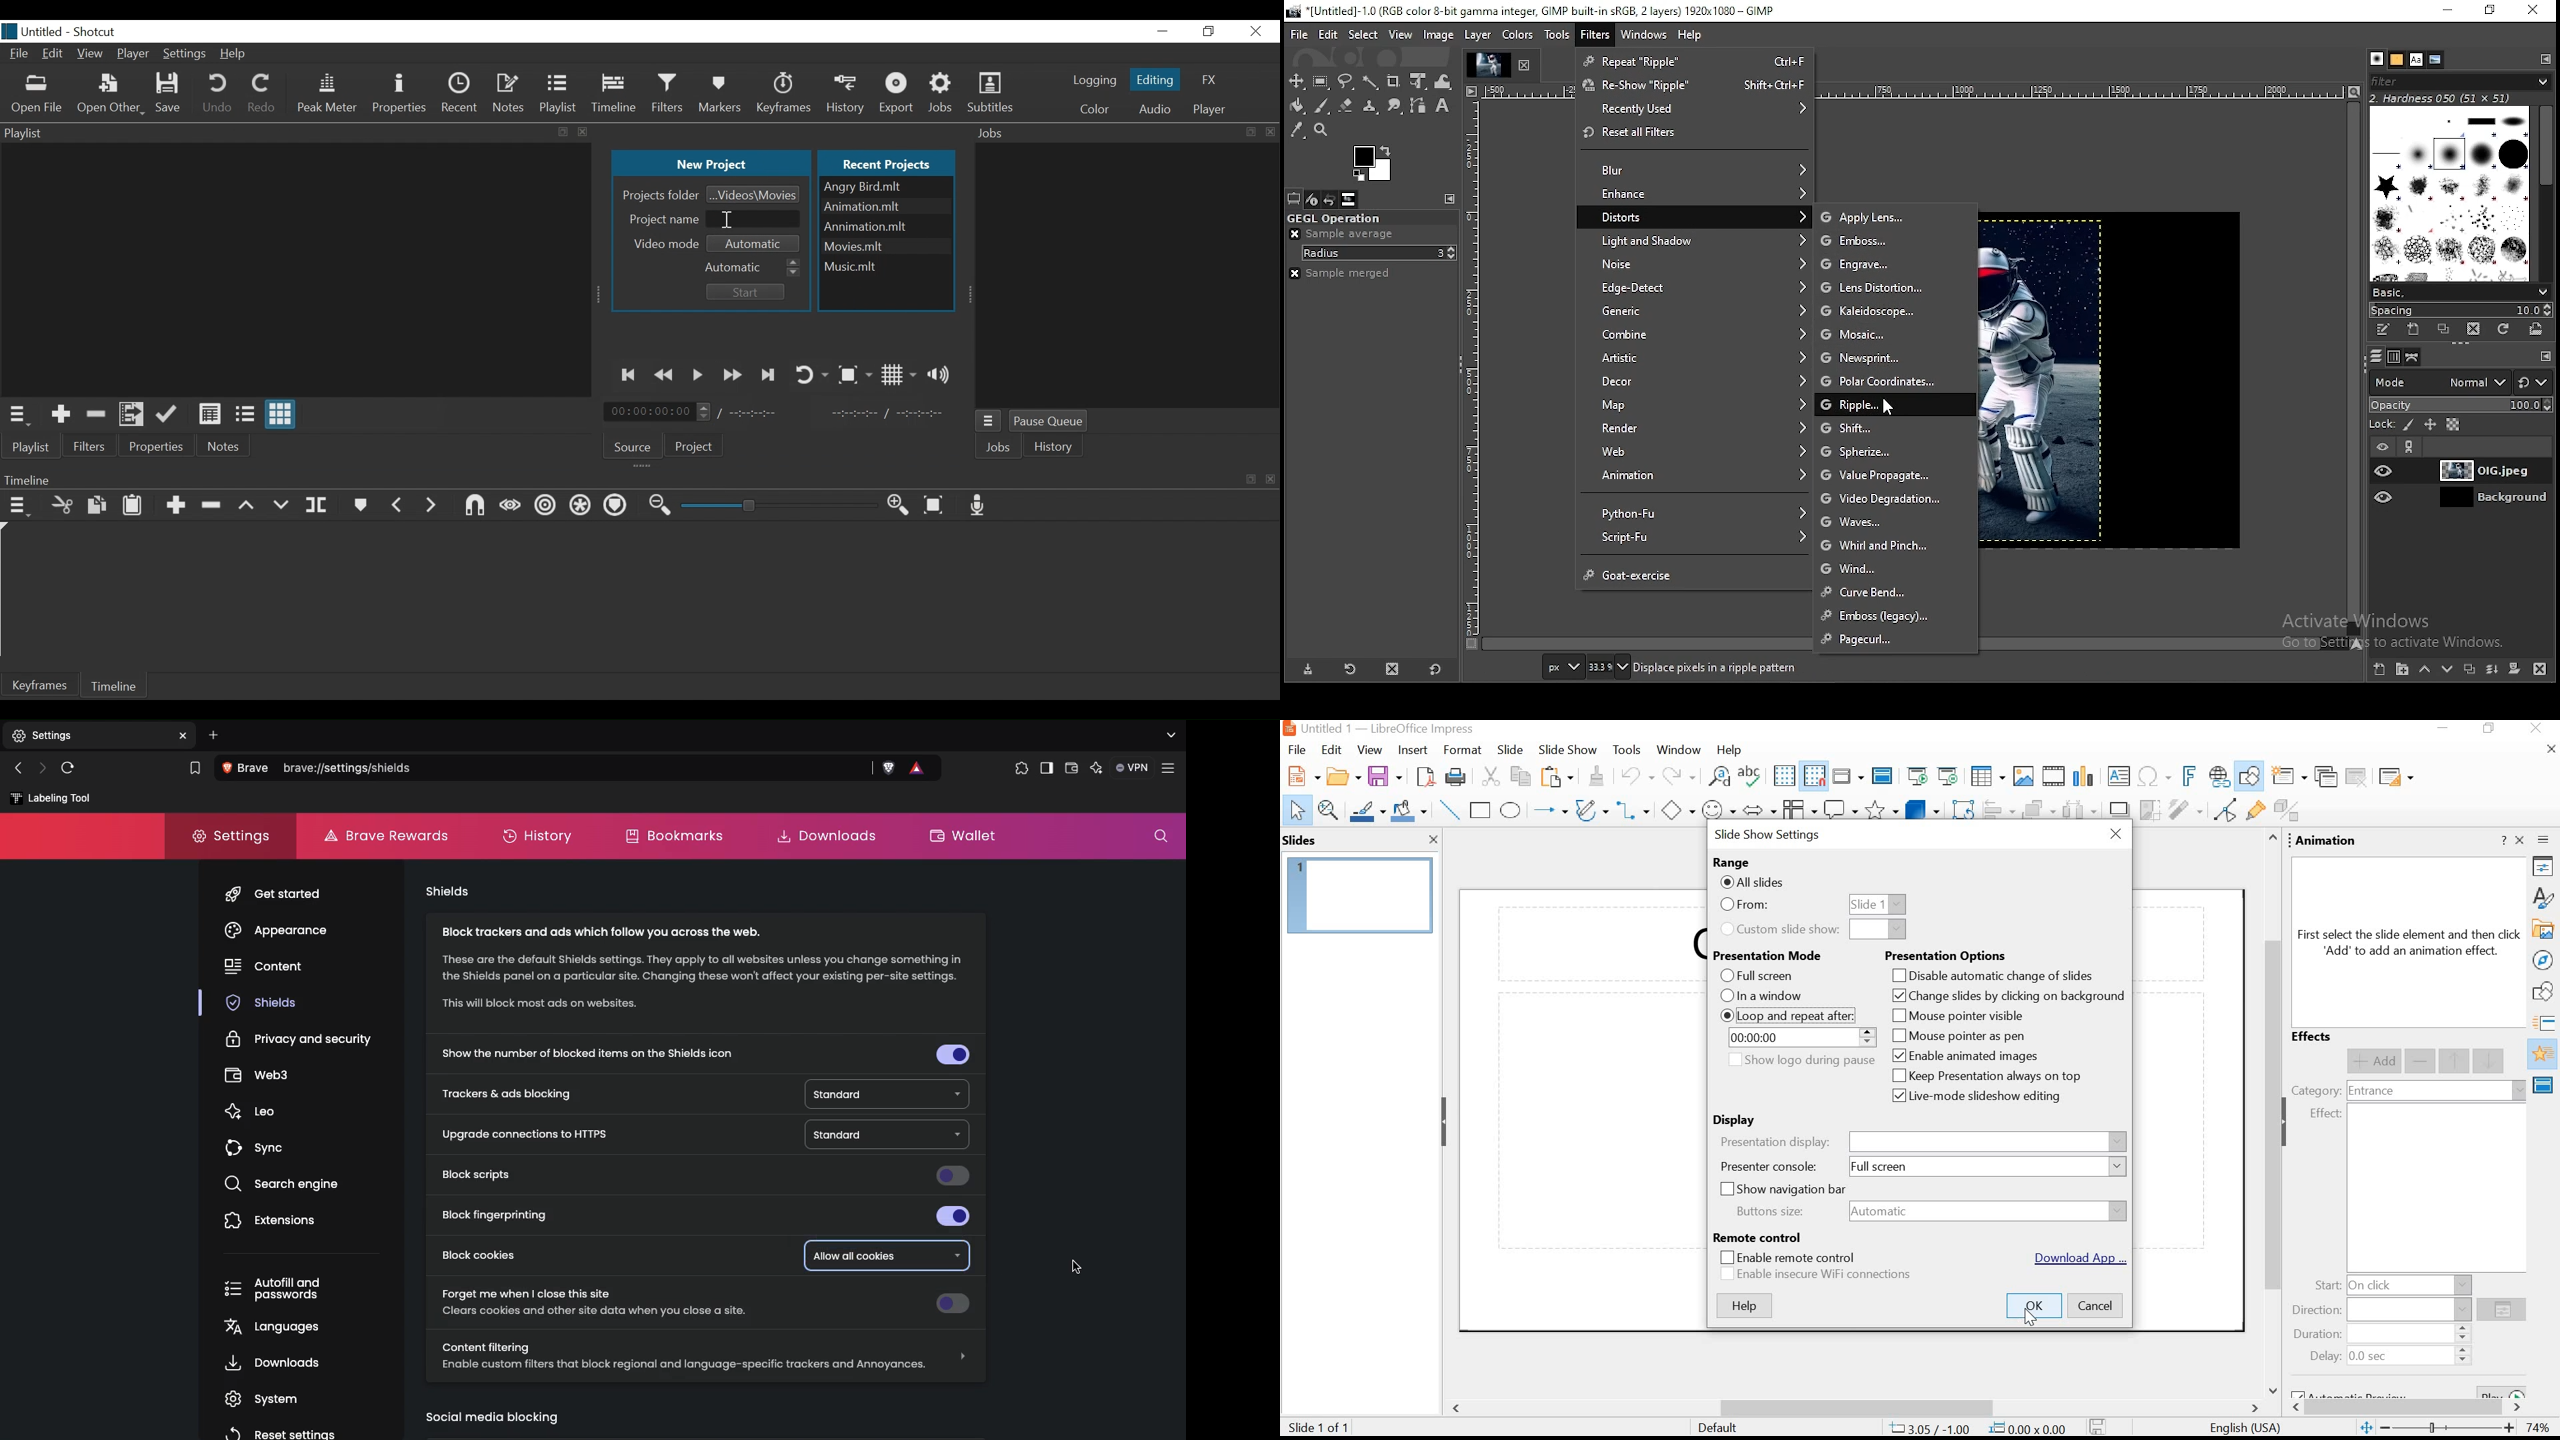 The width and height of the screenshot is (2576, 1456). What do you see at coordinates (942, 374) in the screenshot?
I see `Show volume control` at bounding box center [942, 374].